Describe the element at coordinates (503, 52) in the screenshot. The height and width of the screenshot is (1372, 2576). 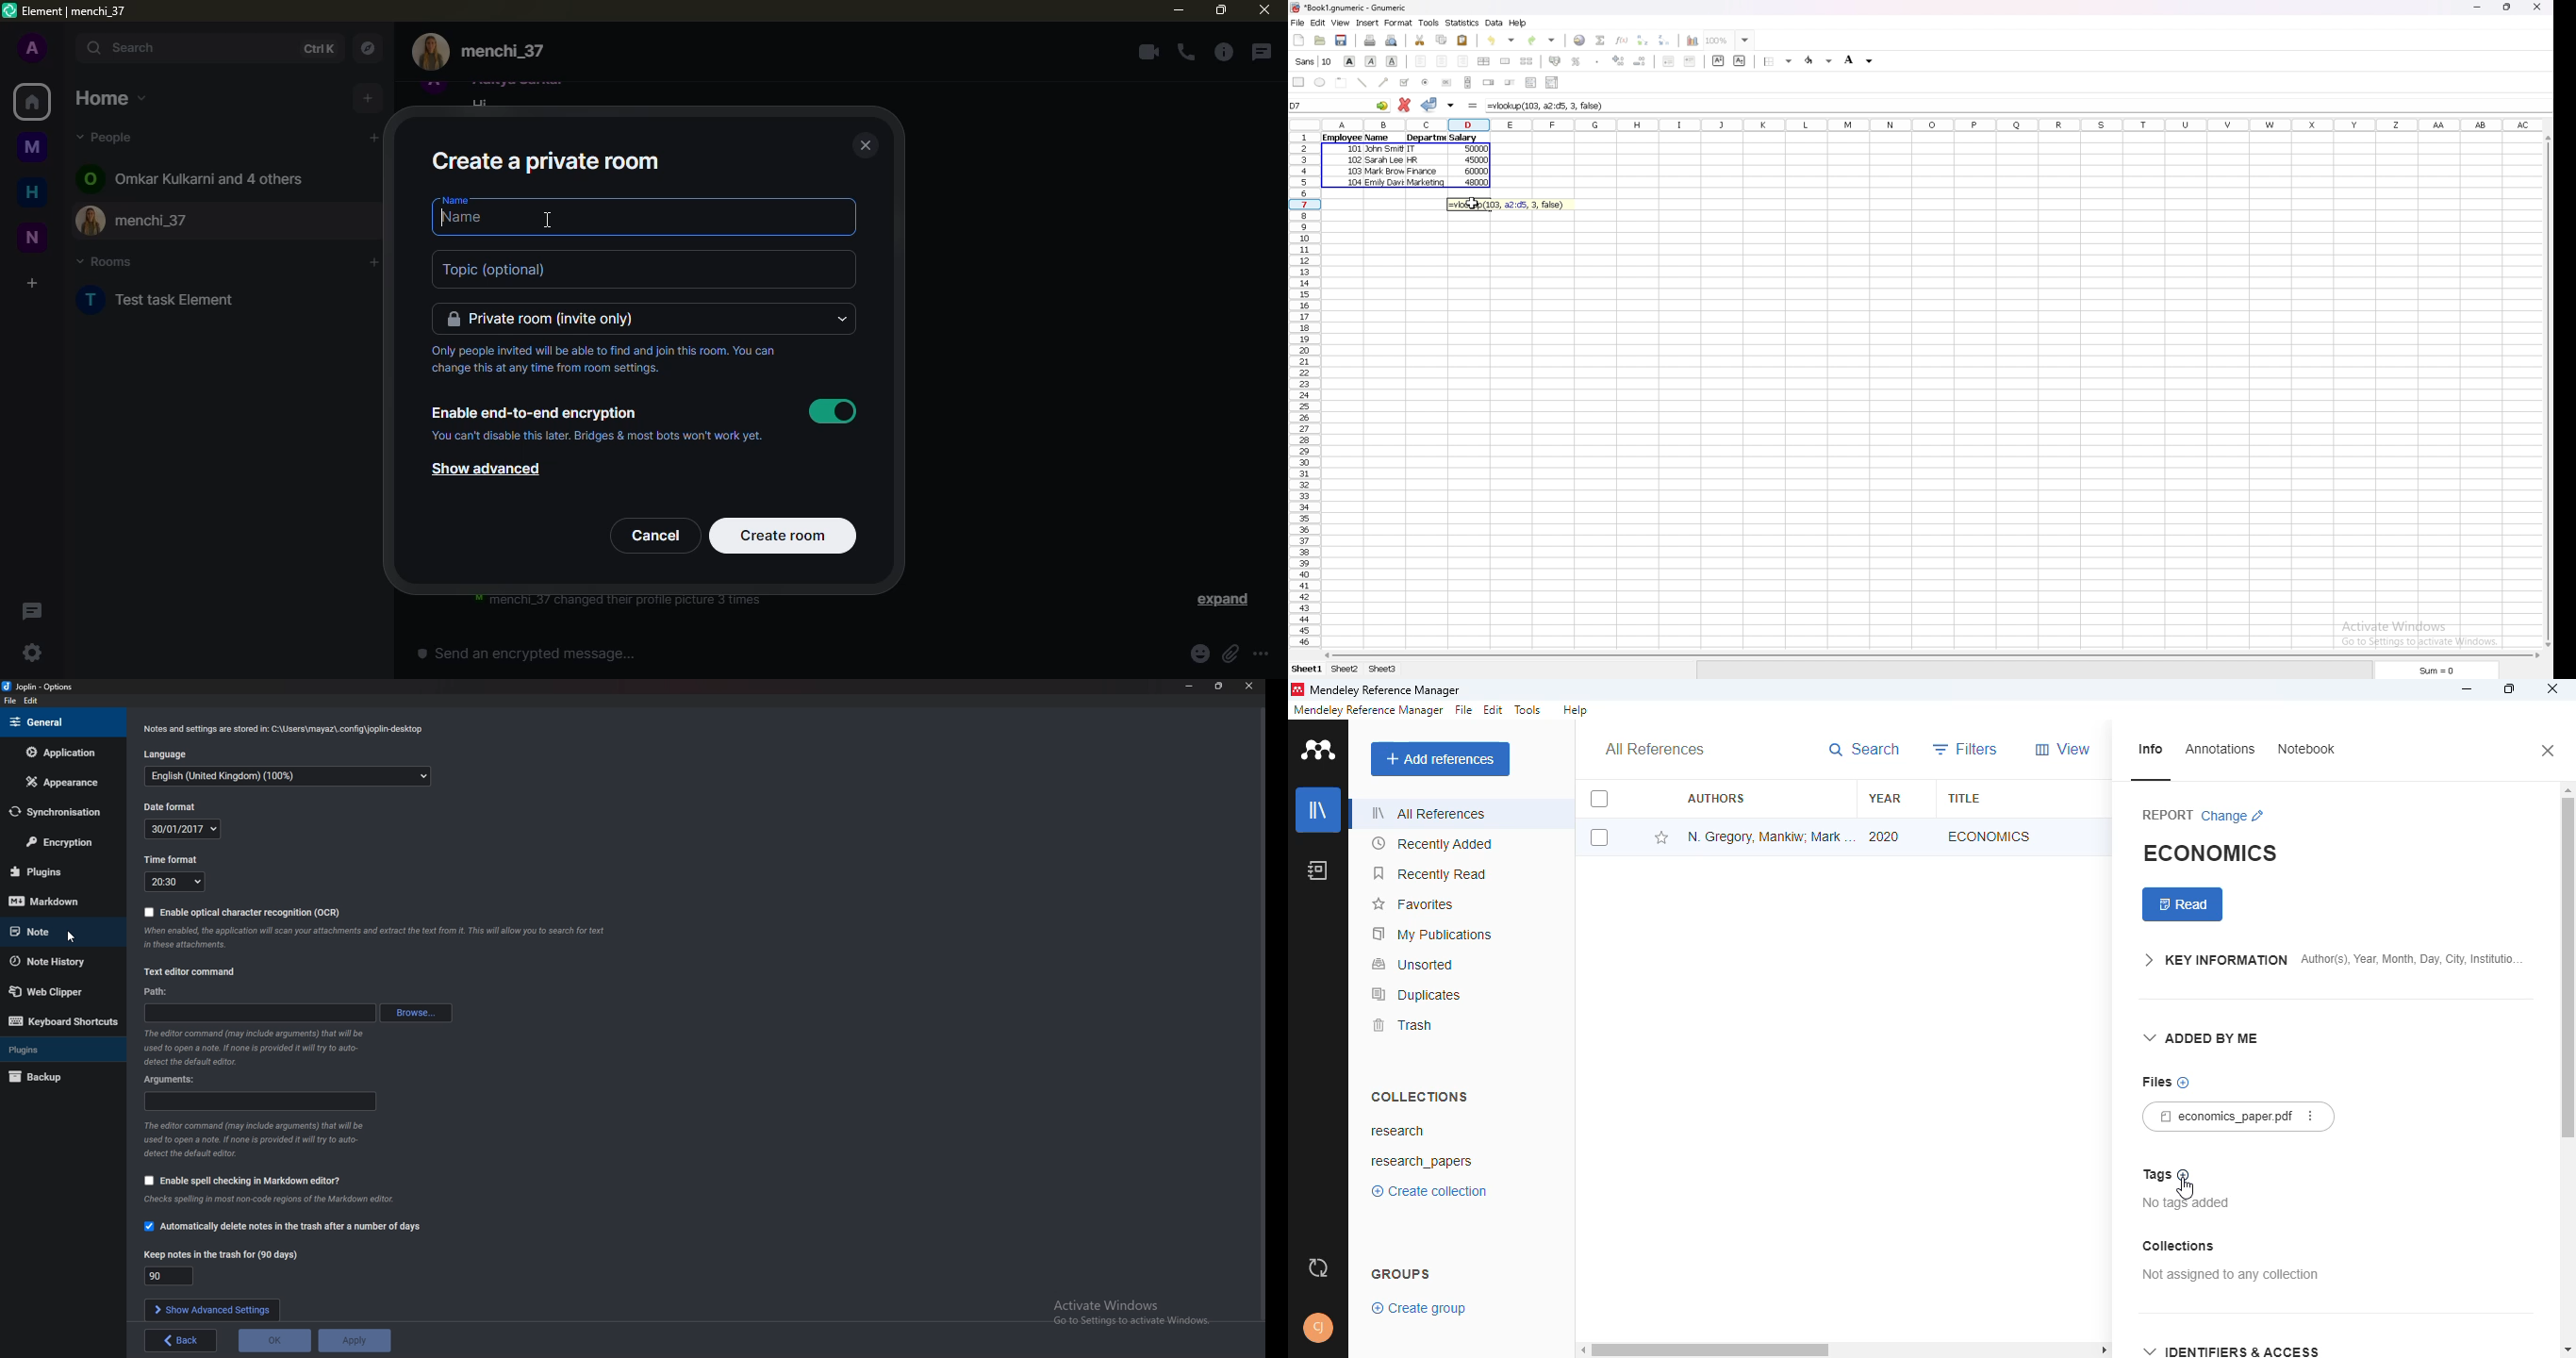
I see `menchi_37` at that location.